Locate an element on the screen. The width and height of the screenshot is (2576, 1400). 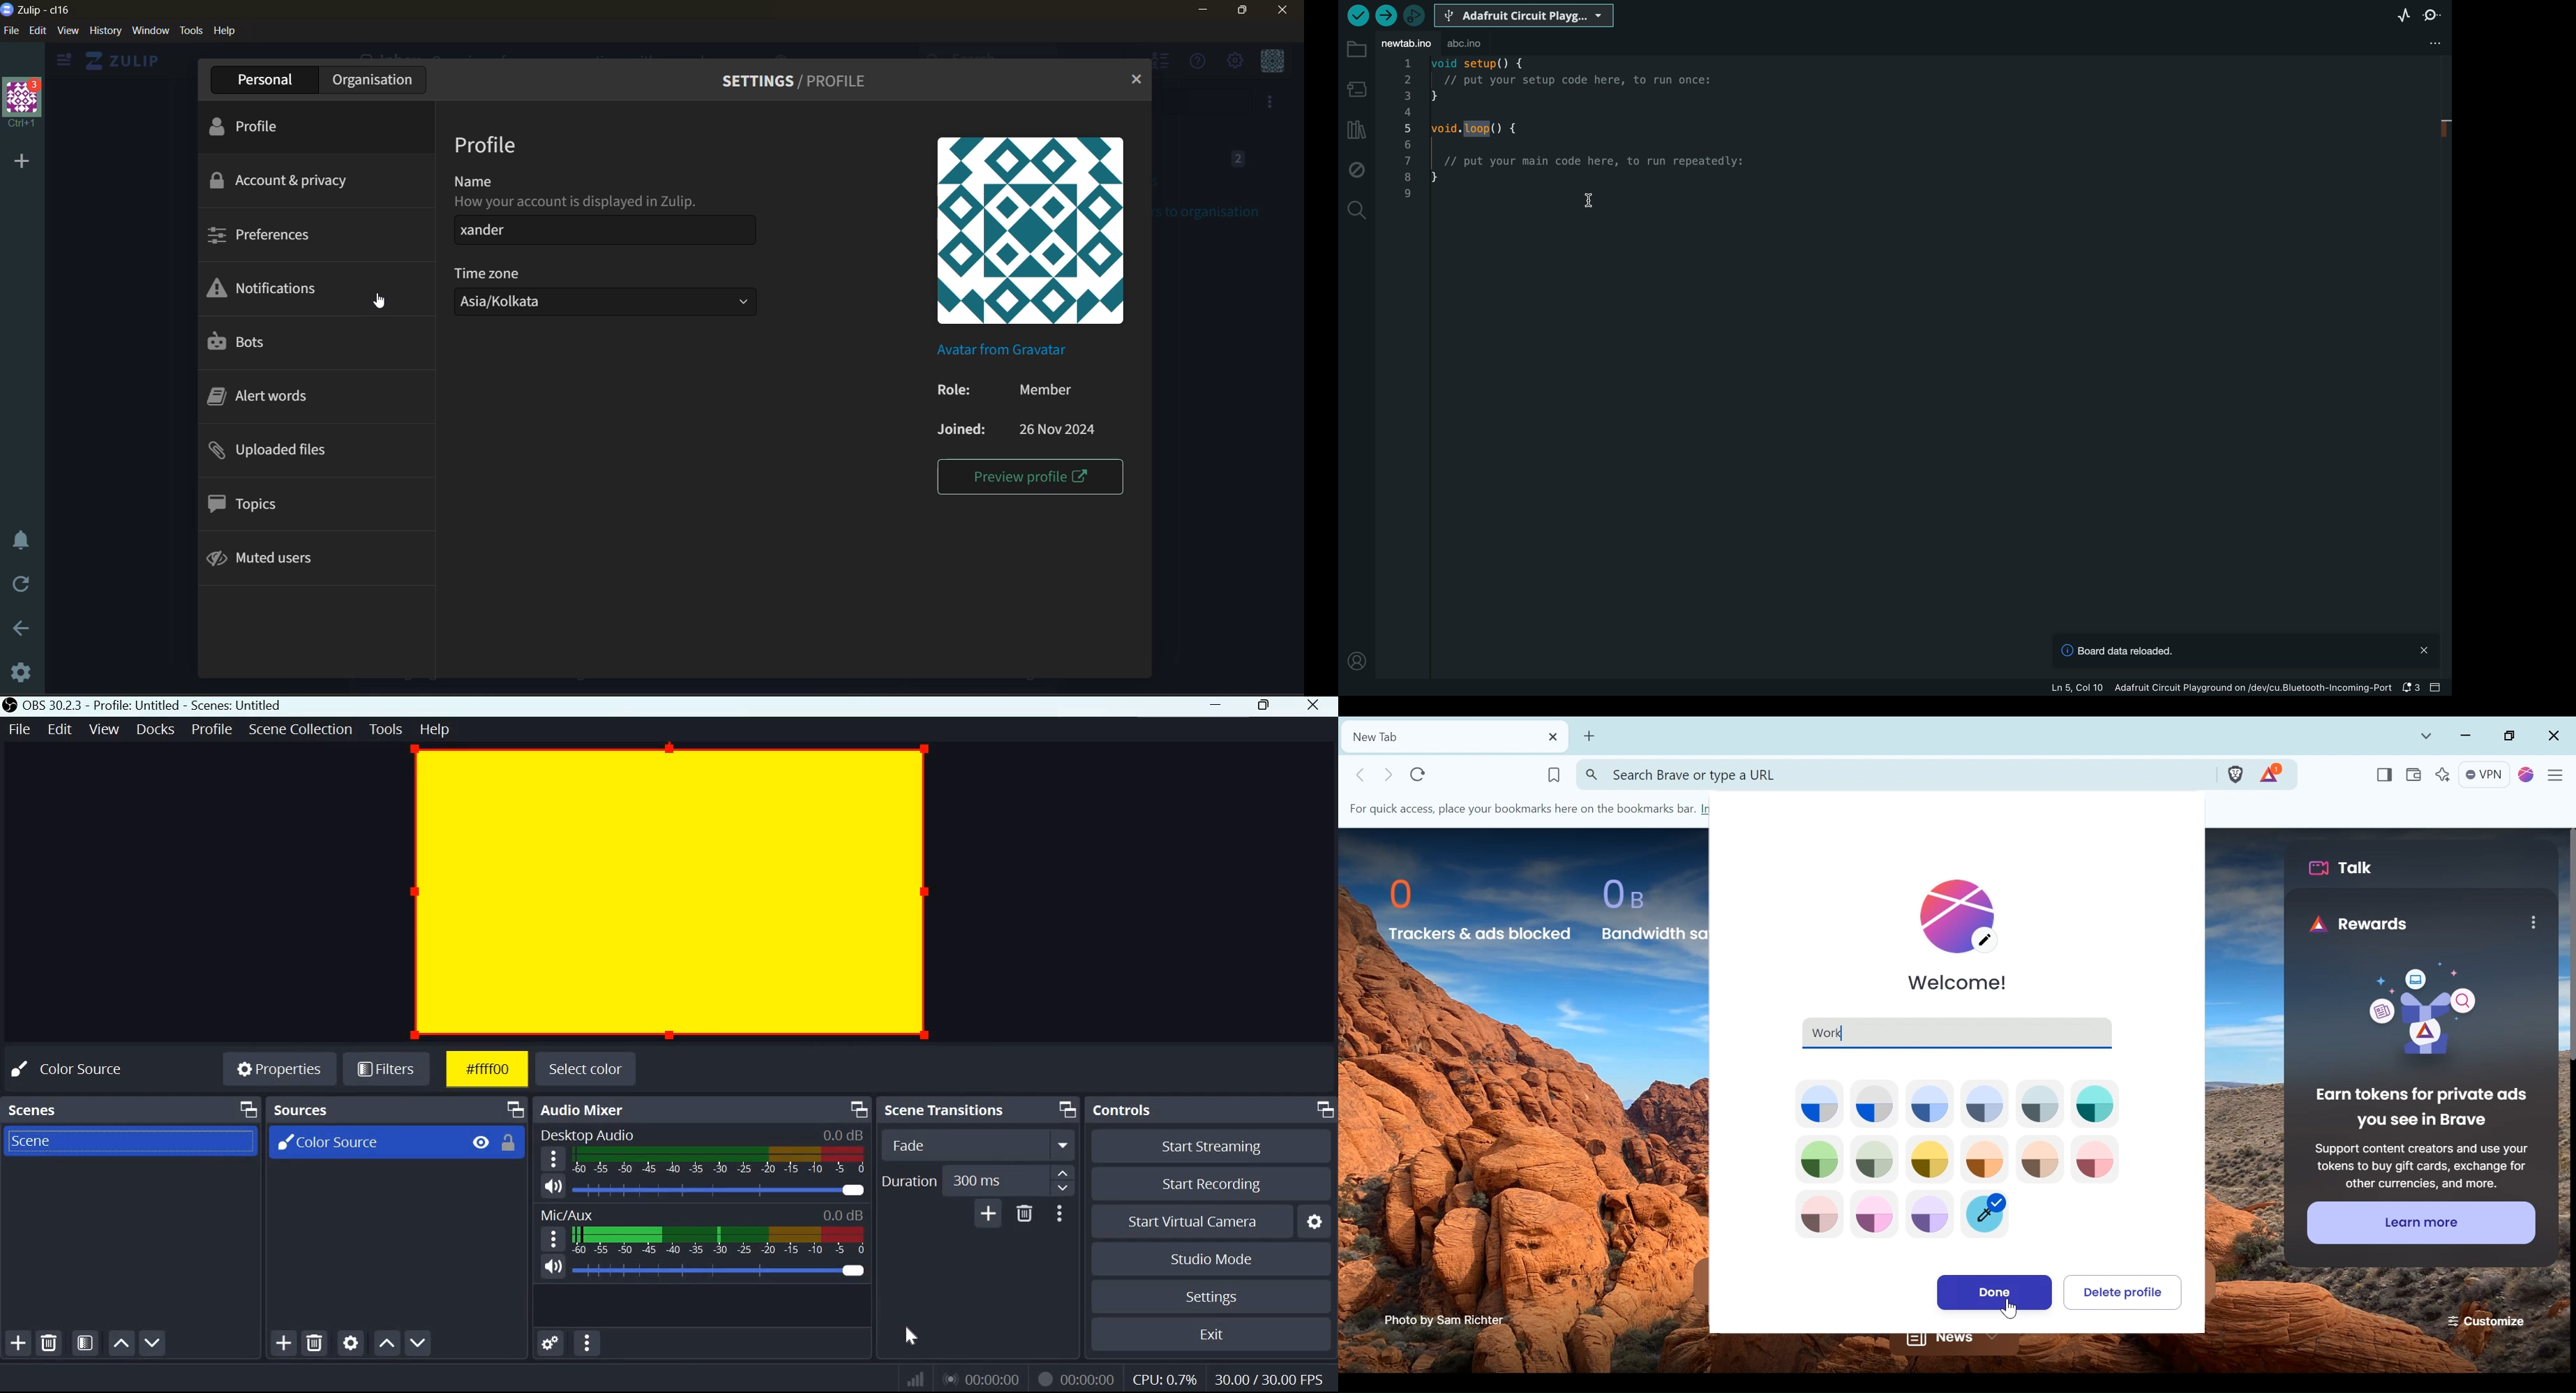
profile picture is located at coordinates (1034, 231).